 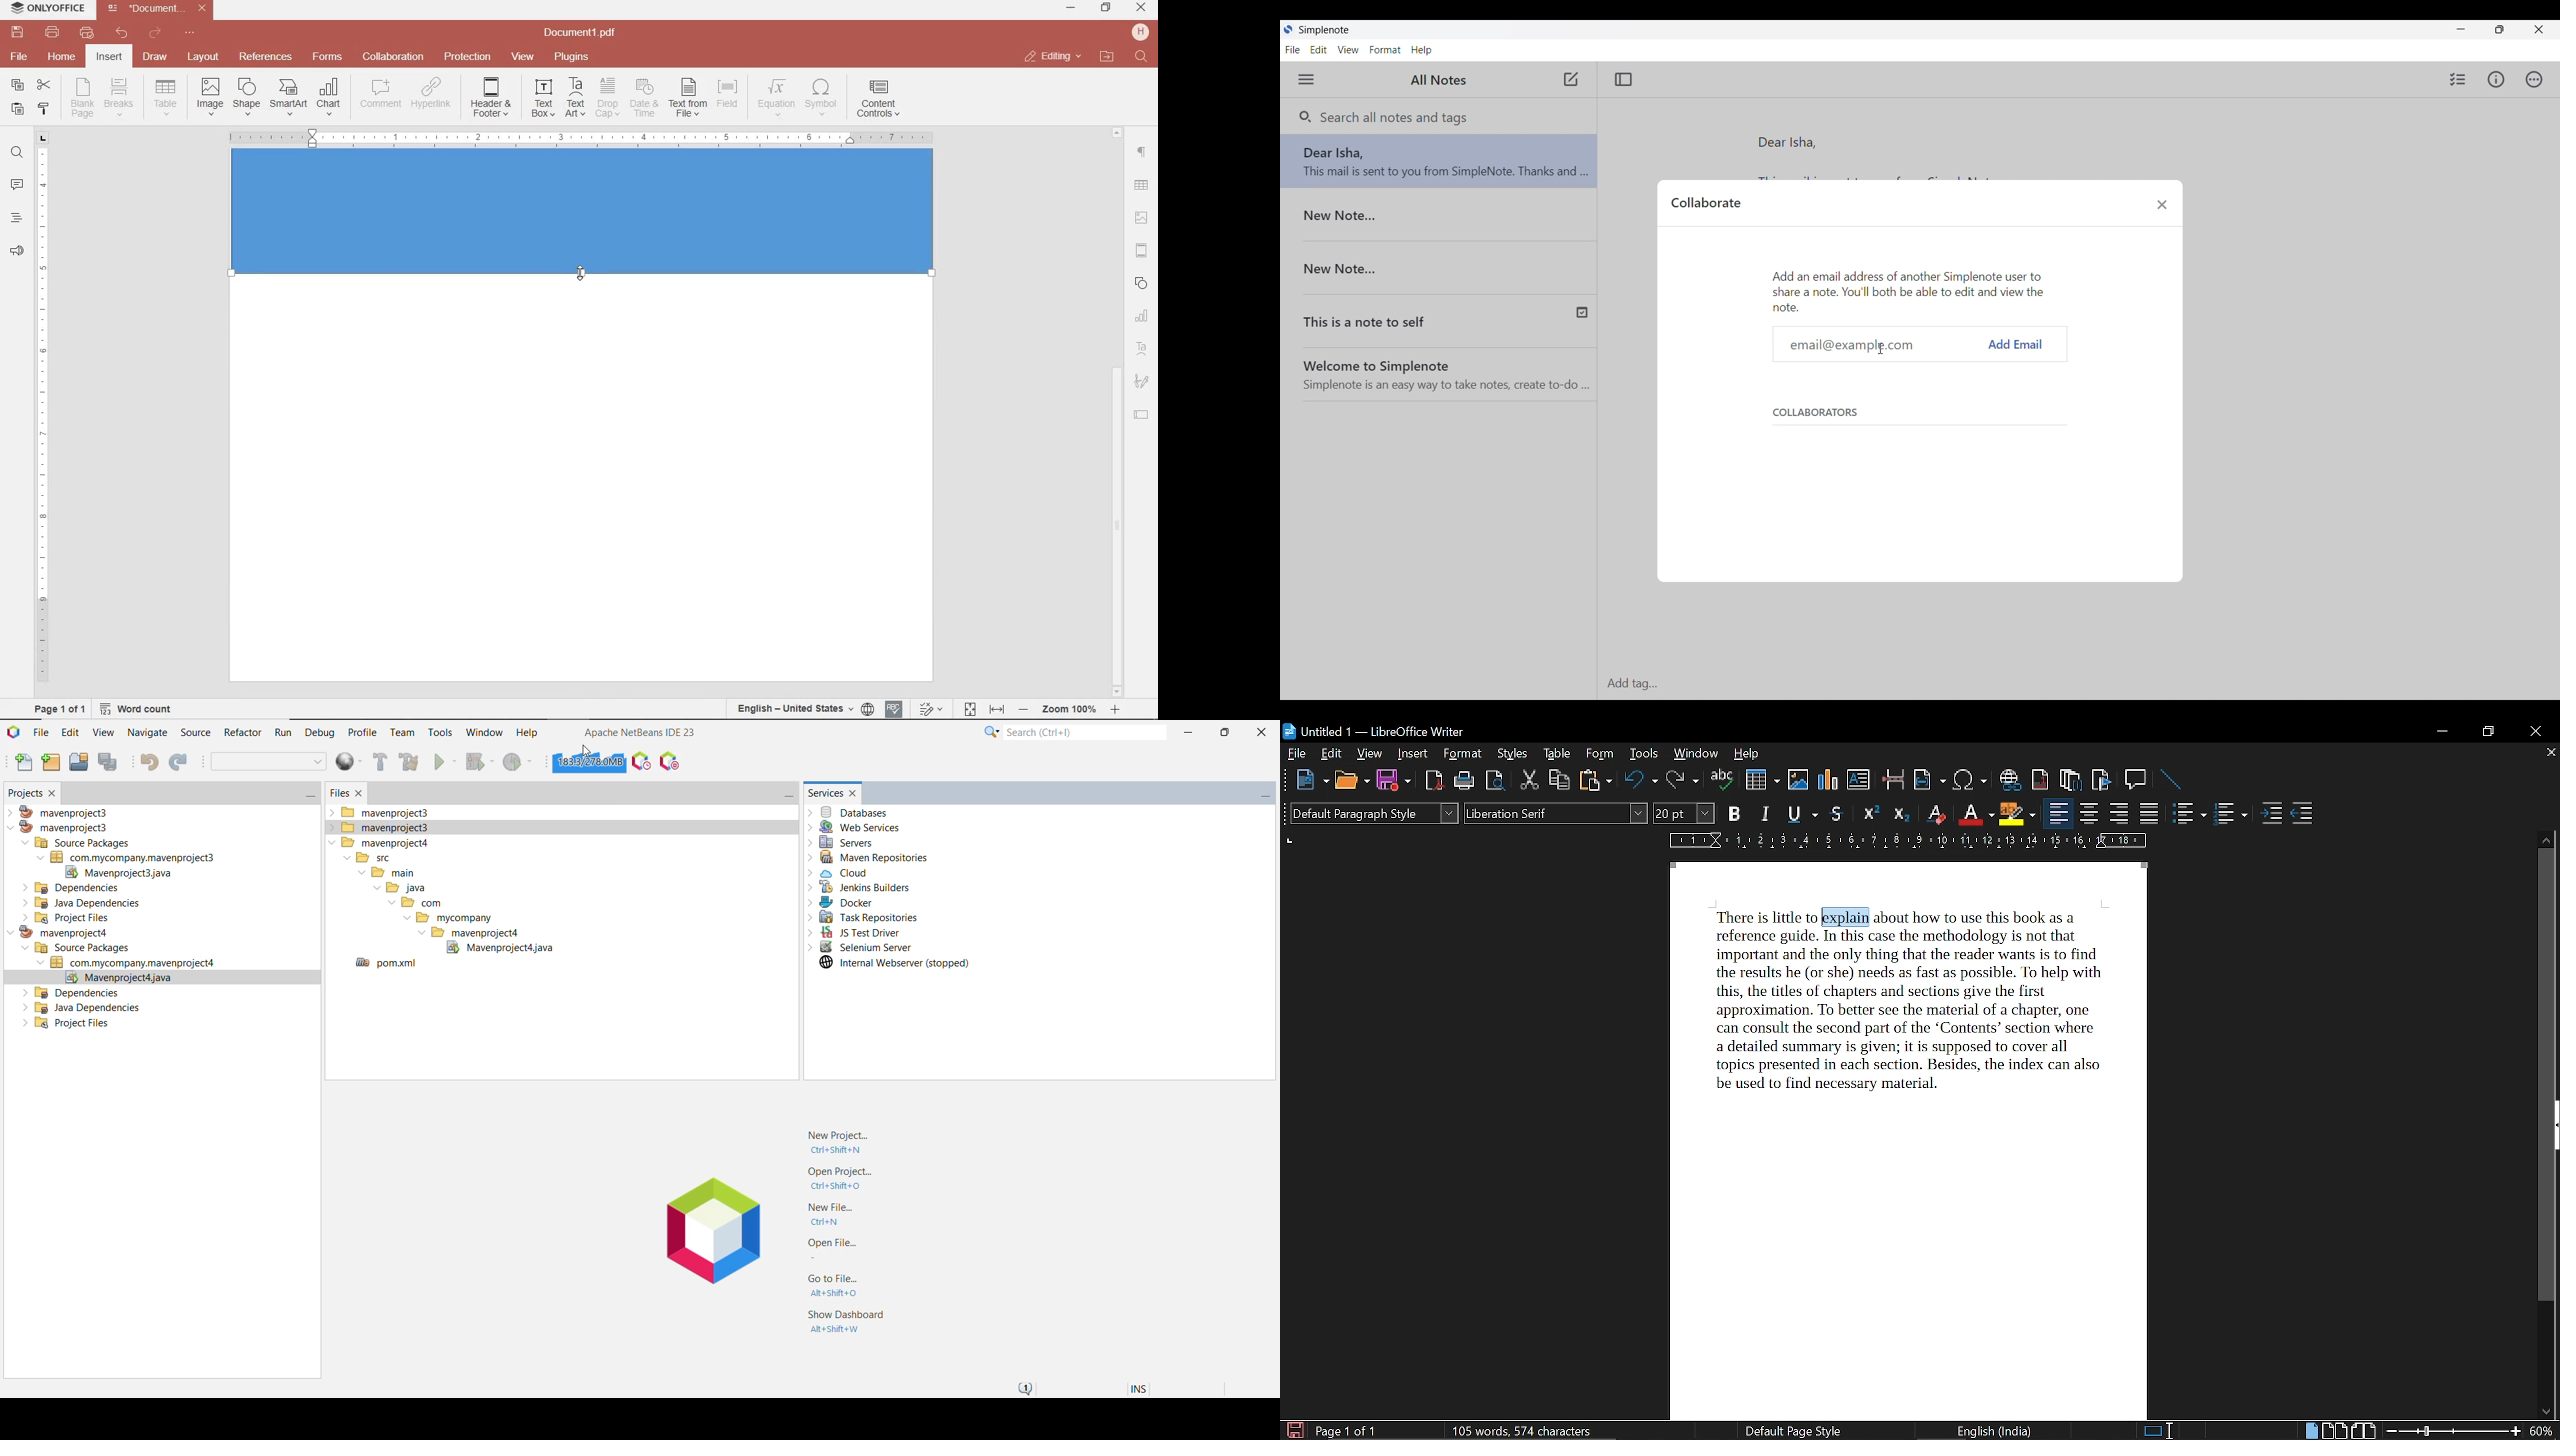 What do you see at coordinates (843, 843) in the screenshot?
I see `Servers` at bounding box center [843, 843].